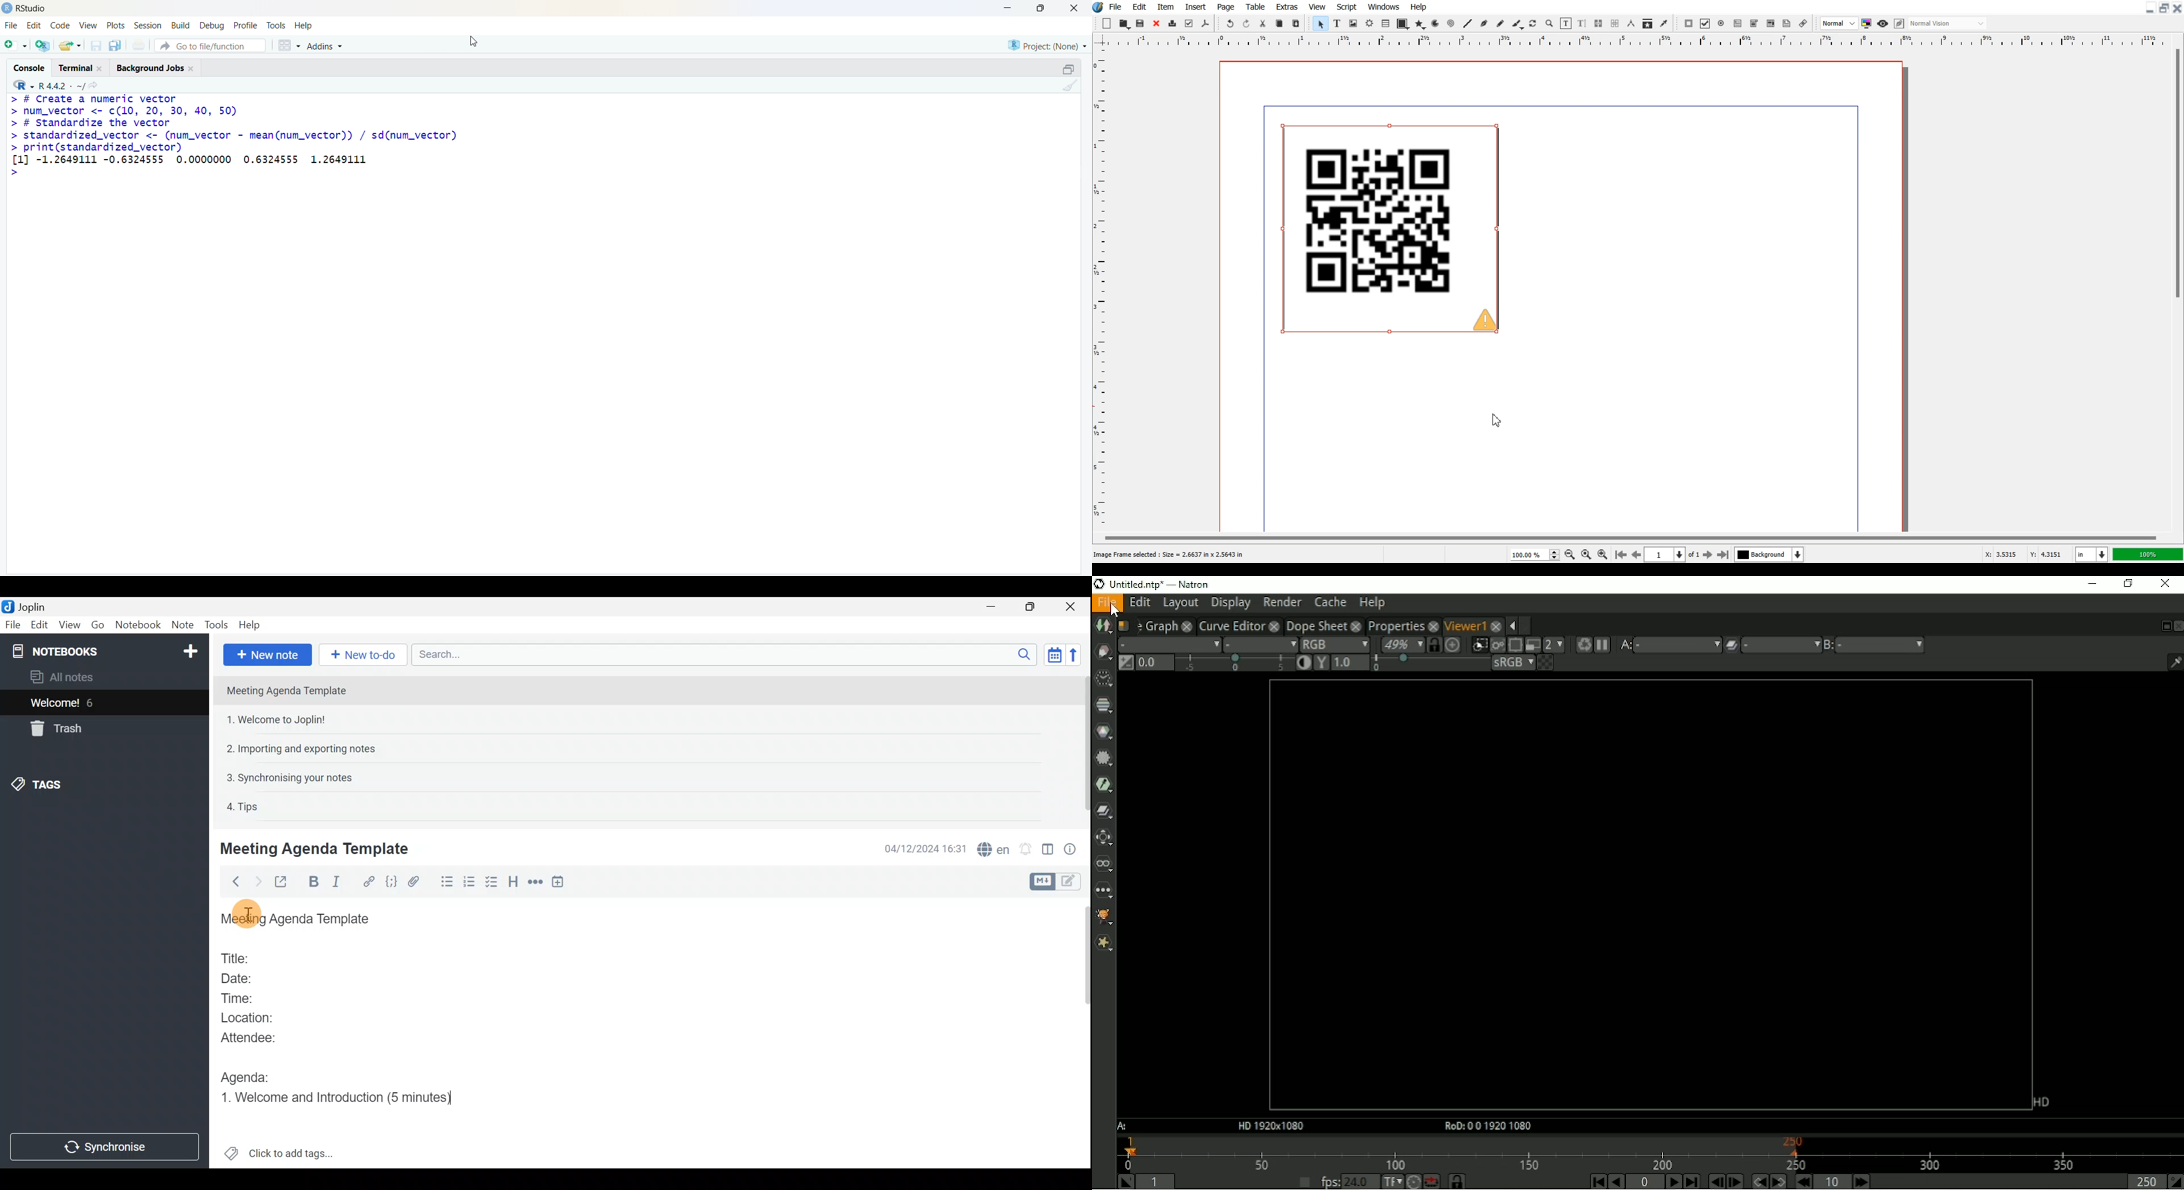  What do you see at coordinates (115, 25) in the screenshot?
I see `plots` at bounding box center [115, 25].